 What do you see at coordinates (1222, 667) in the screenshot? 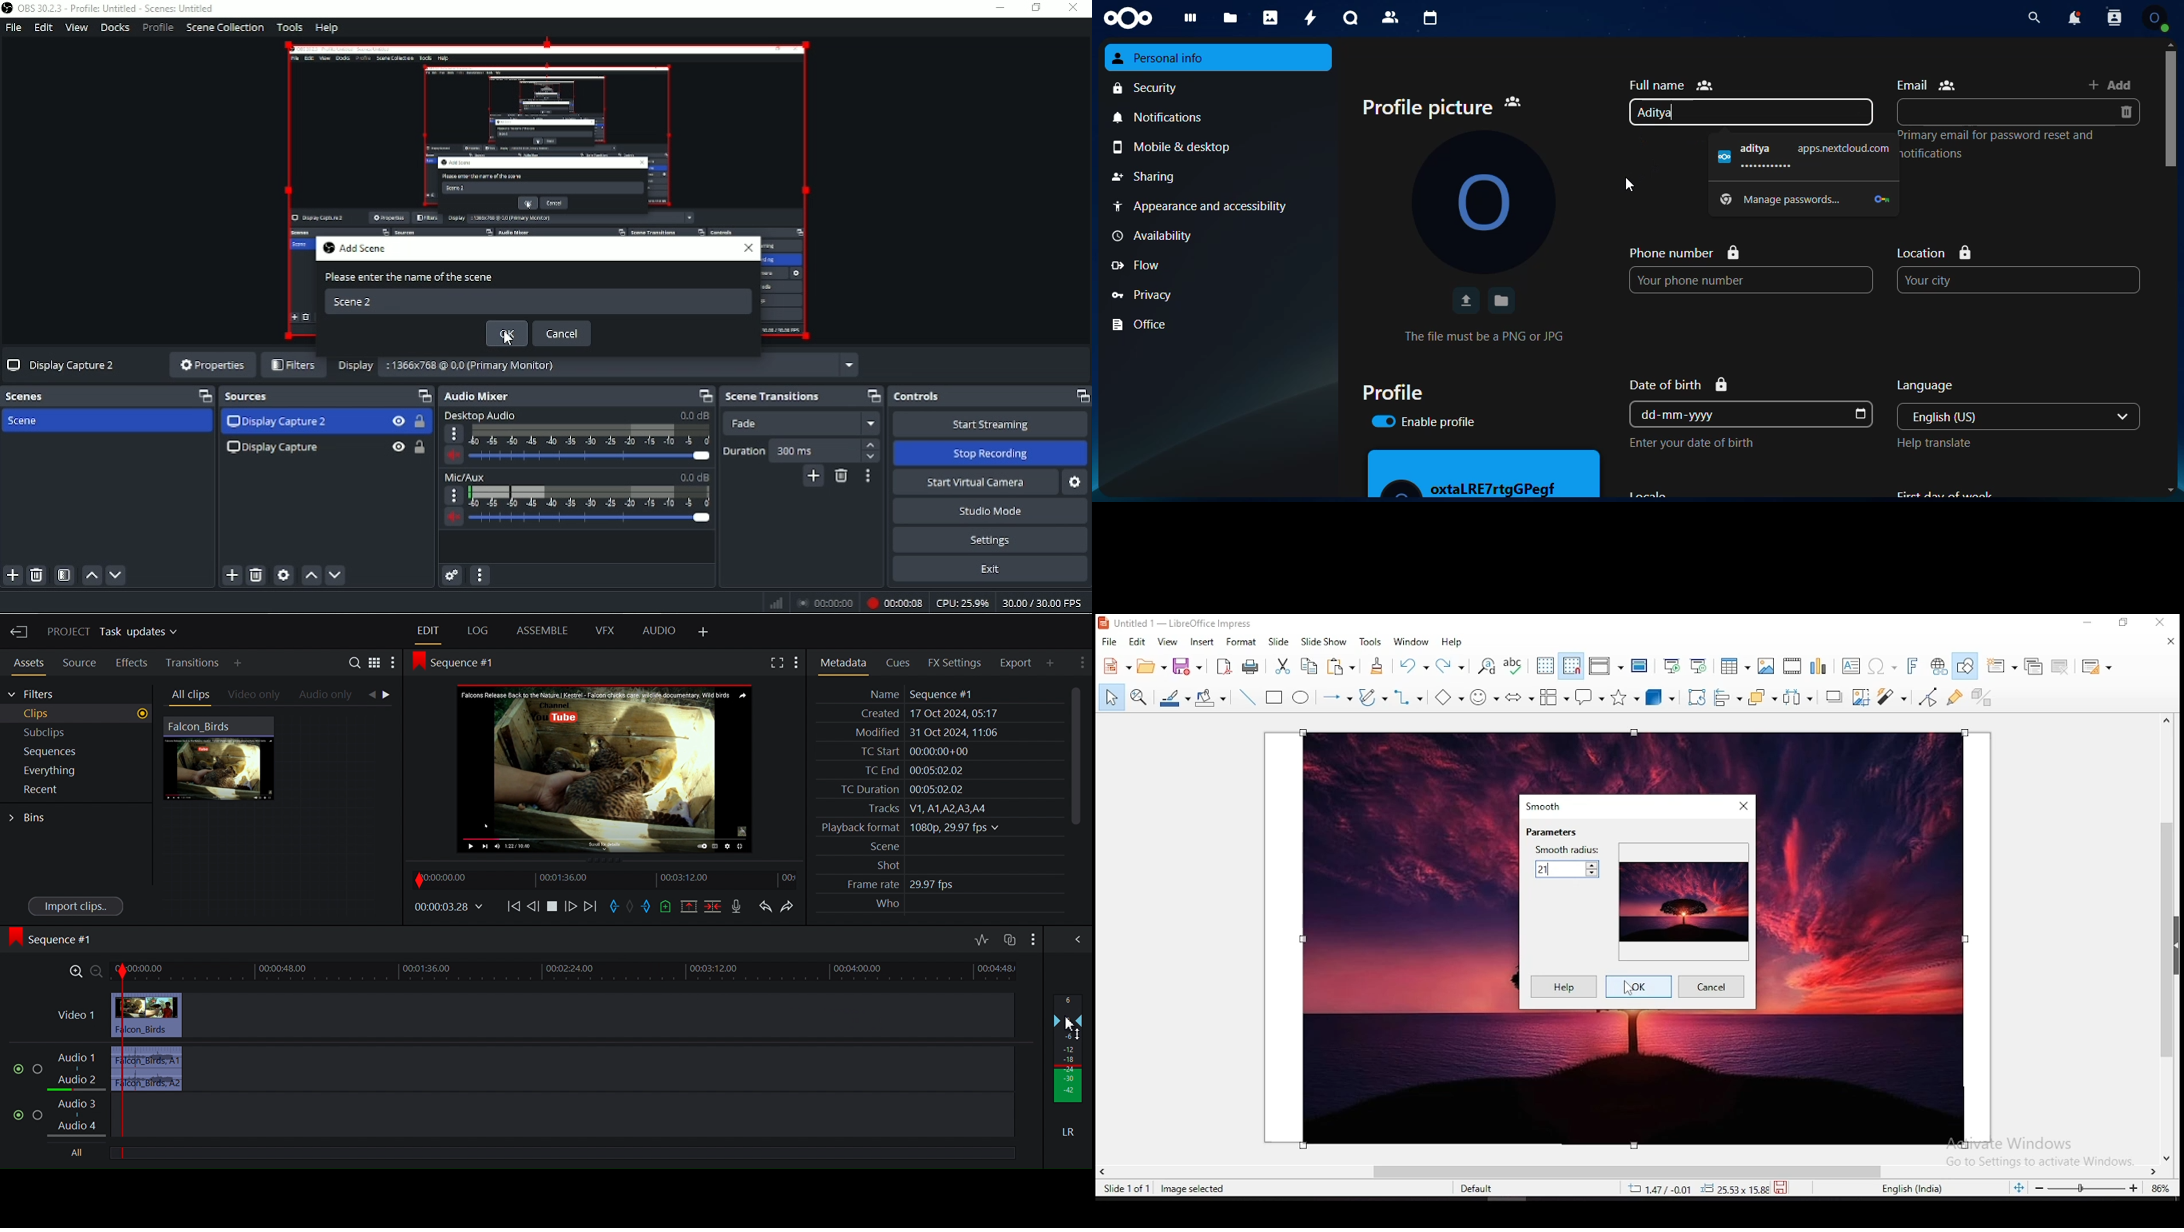
I see `export directly as pdf` at bounding box center [1222, 667].